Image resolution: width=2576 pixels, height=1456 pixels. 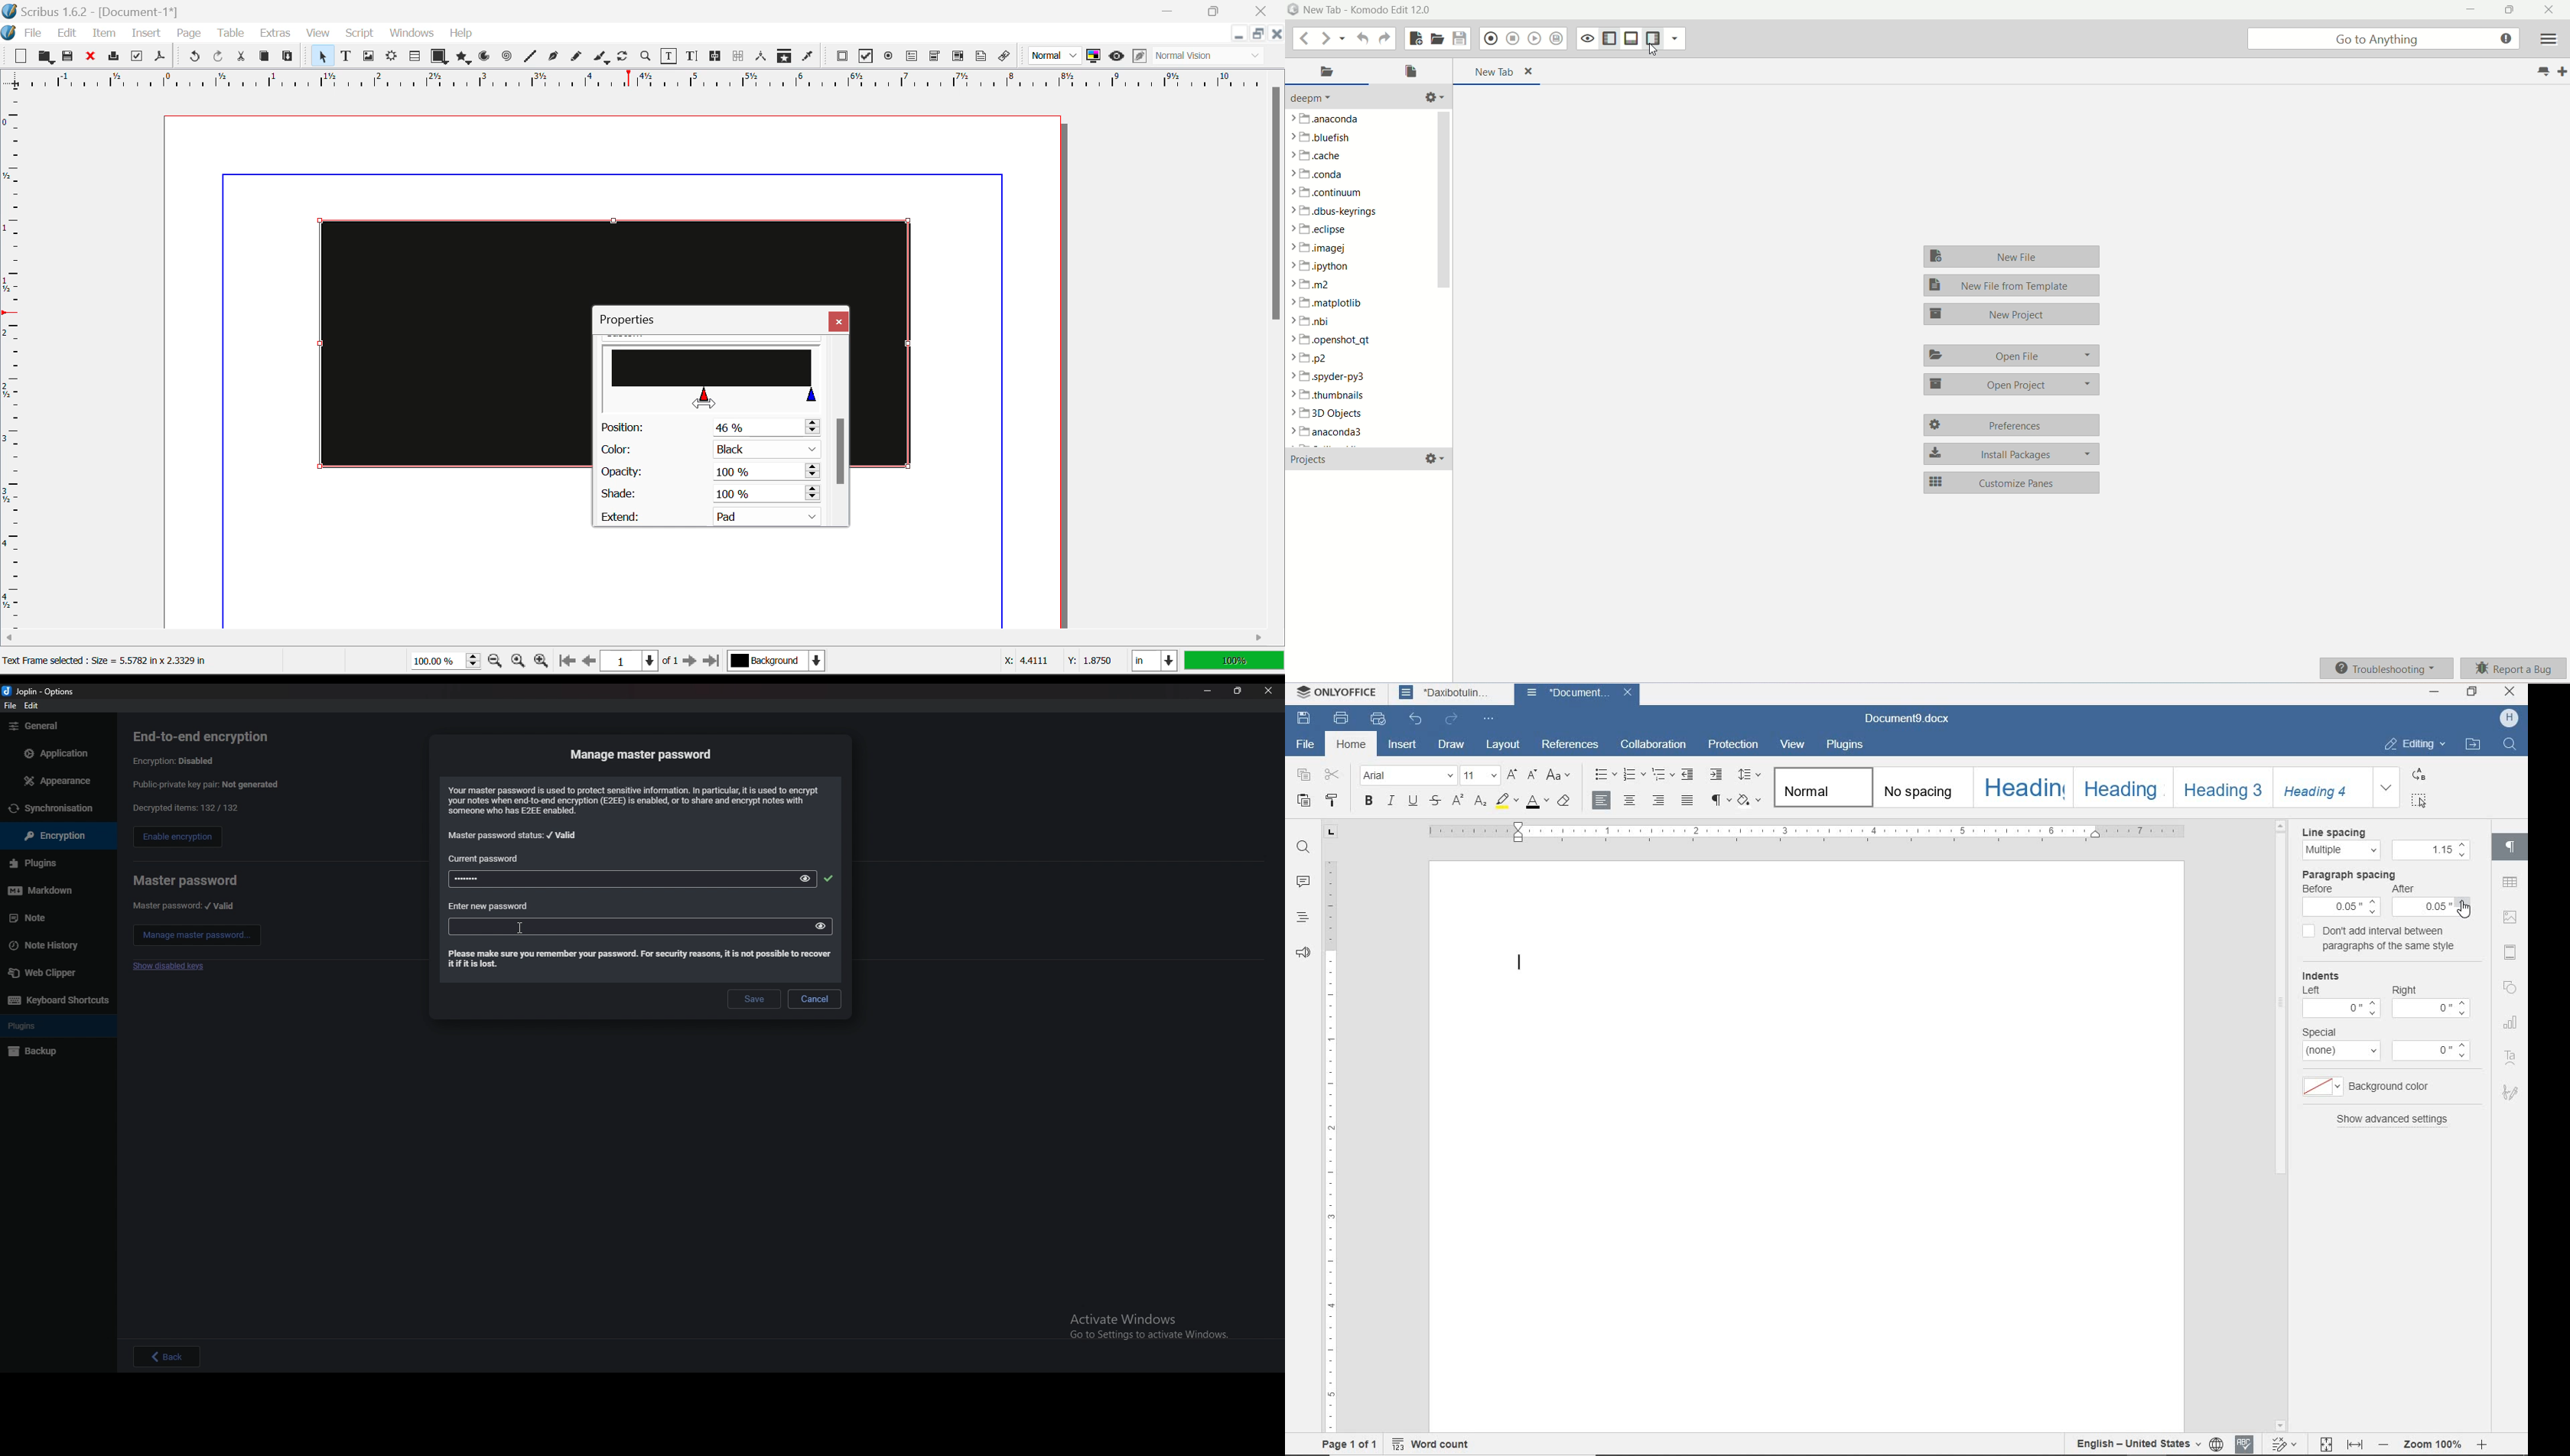 I want to click on master password, so click(x=185, y=880).